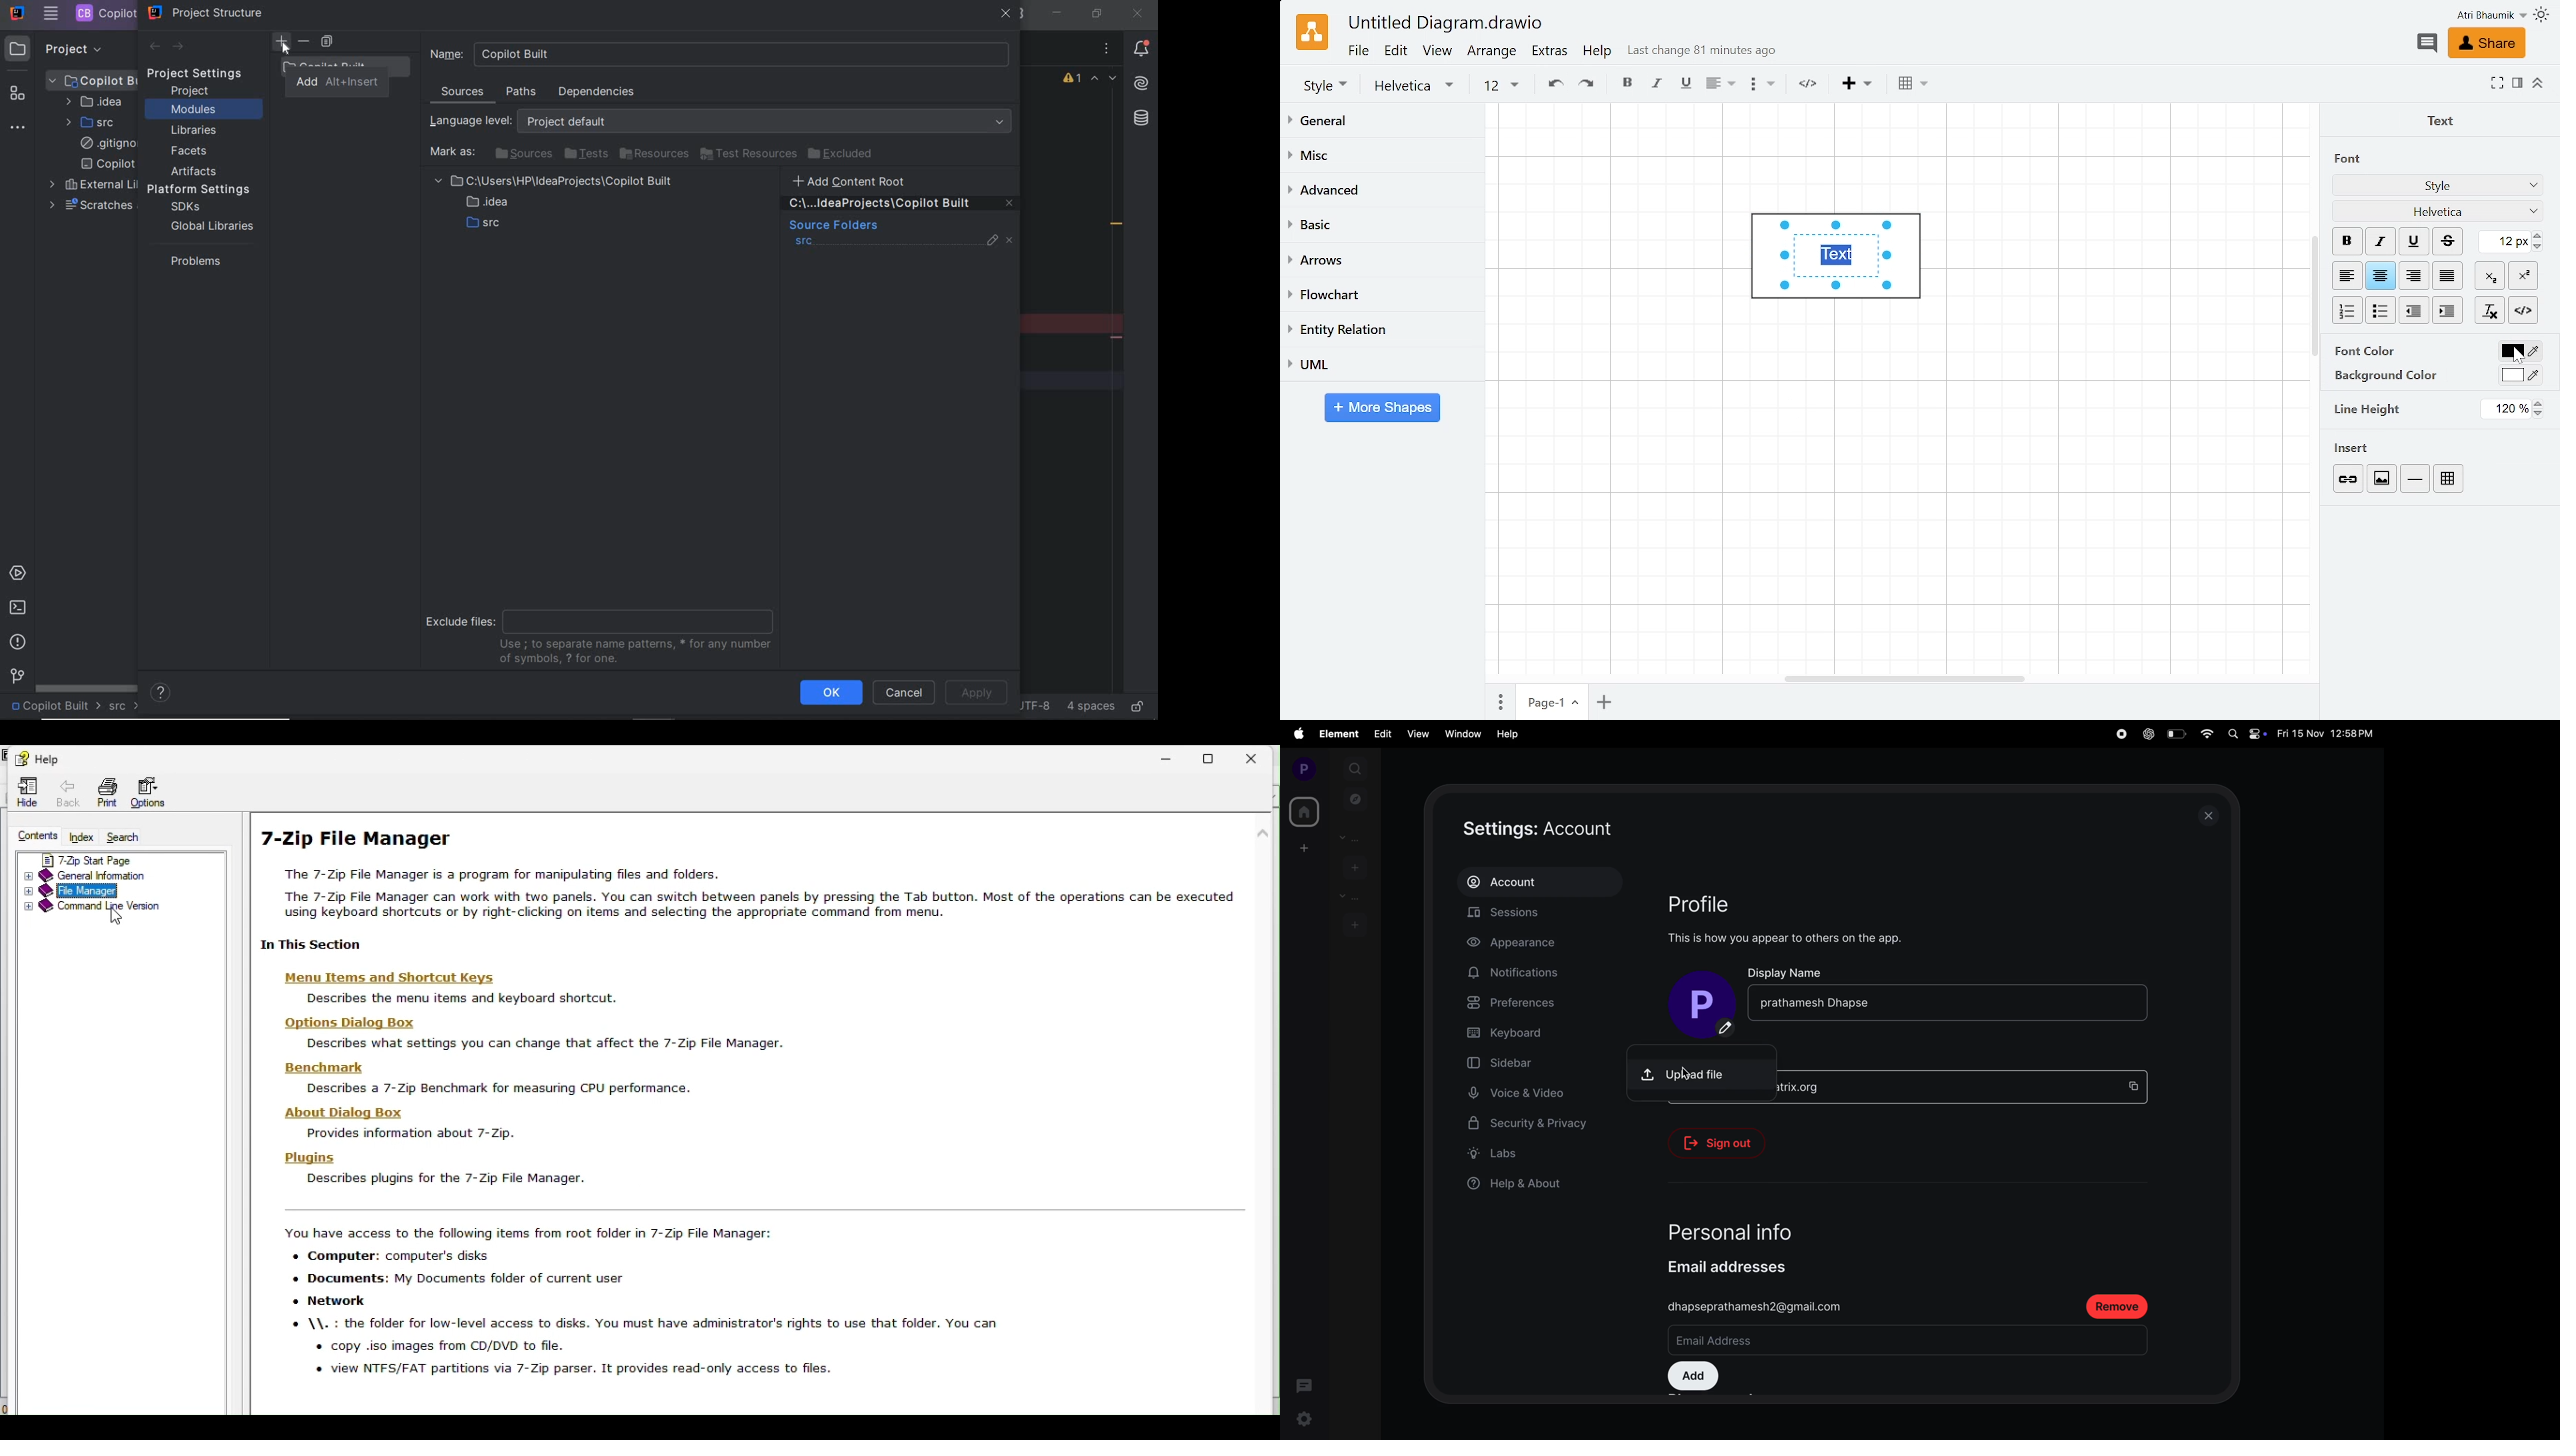  What do you see at coordinates (2137, 1086) in the screenshot?
I see `copy` at bounding box center [2137, 1086].